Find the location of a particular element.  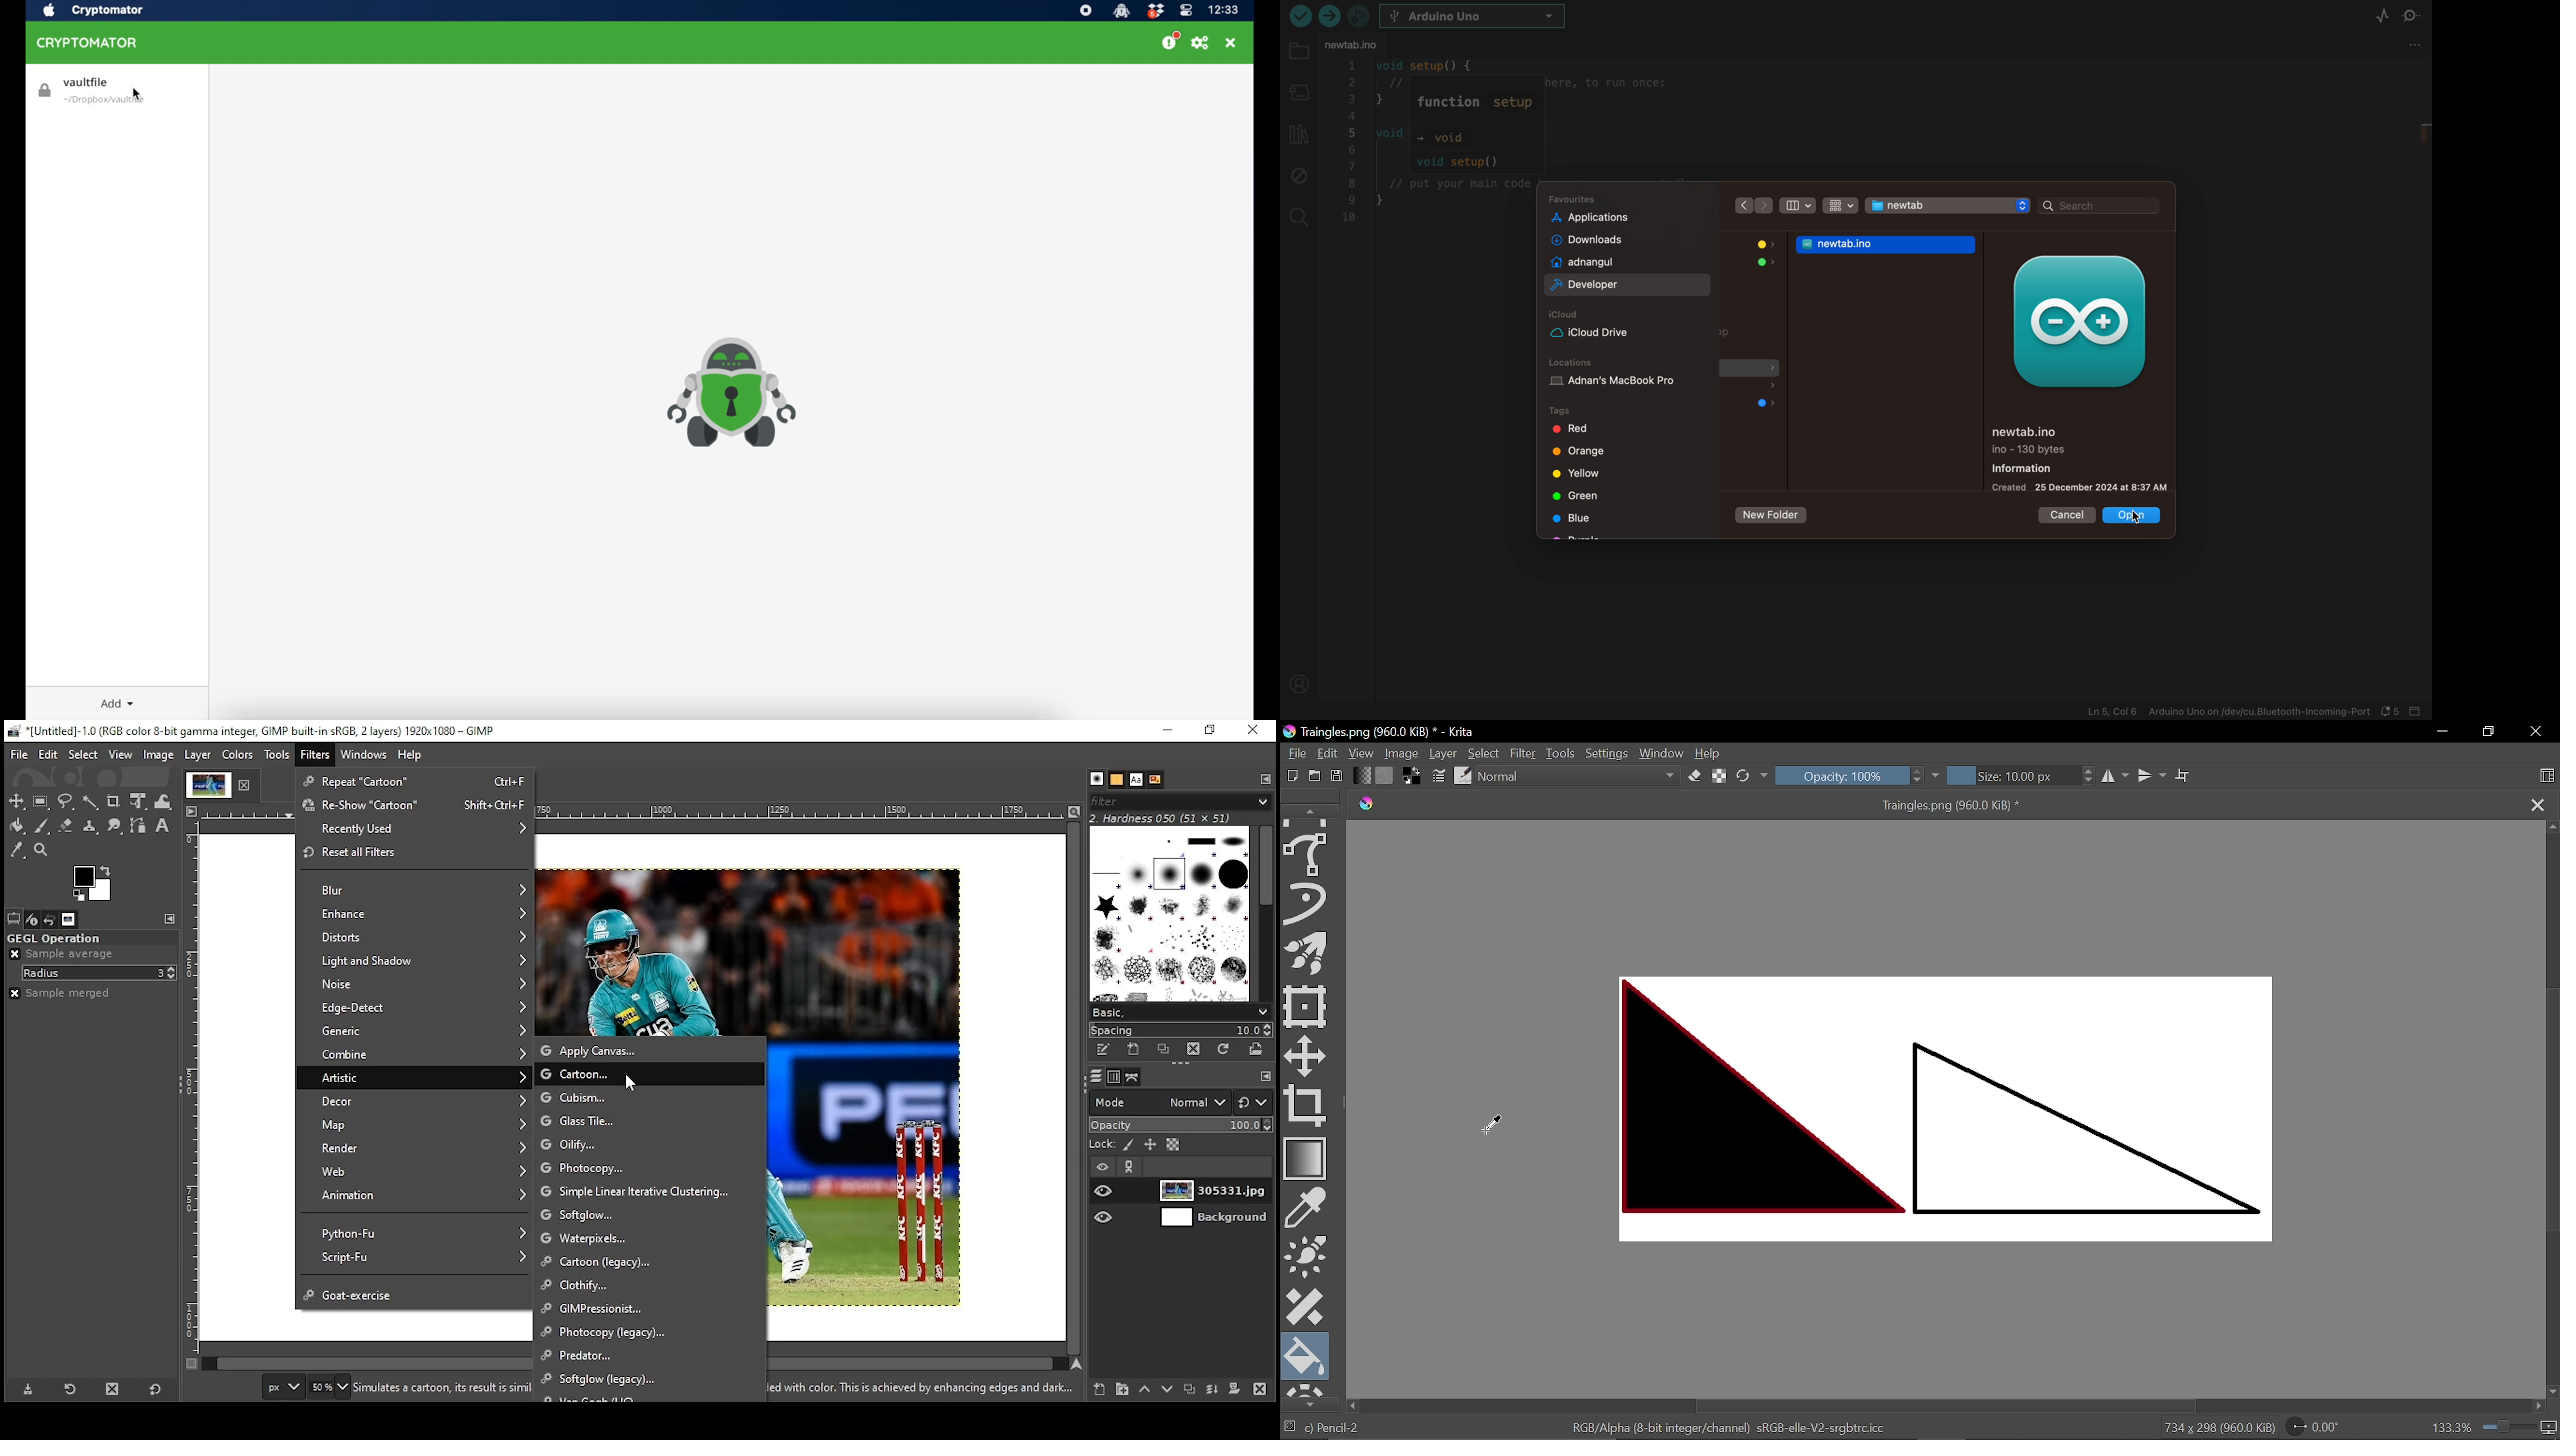

c) Pencil-2 is located at coordinates (1333, 1428).